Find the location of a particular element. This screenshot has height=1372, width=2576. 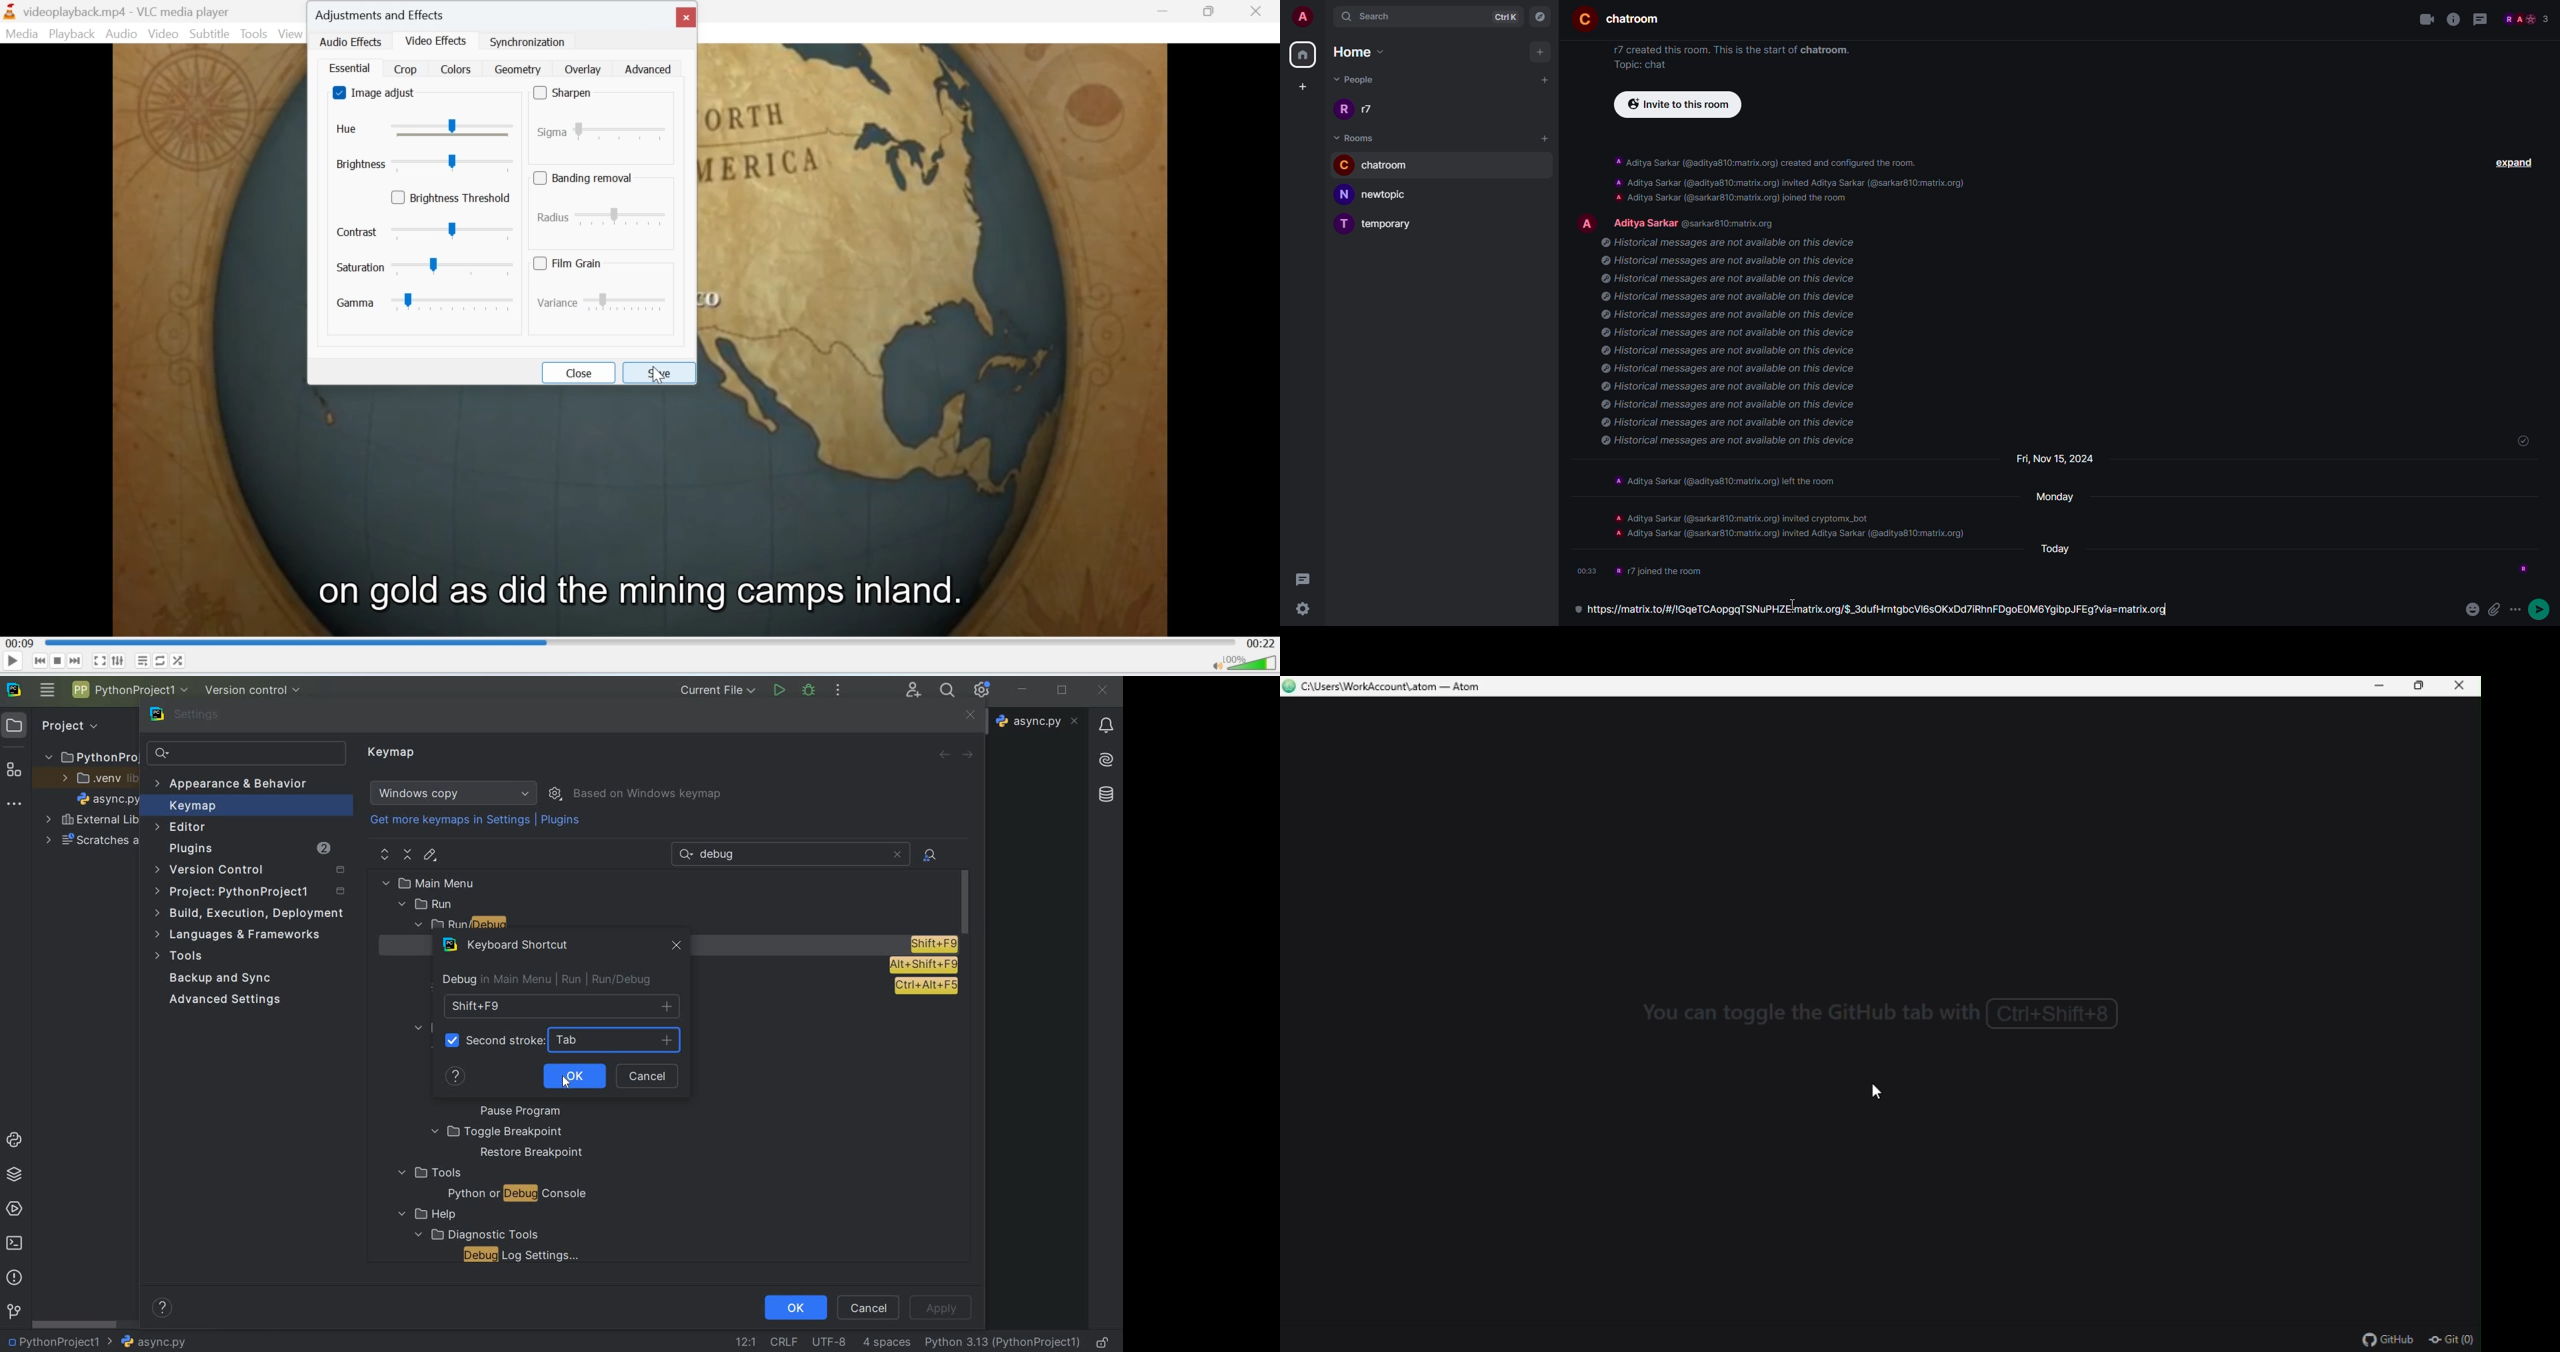

video playback is located at coordinates (639, 510).